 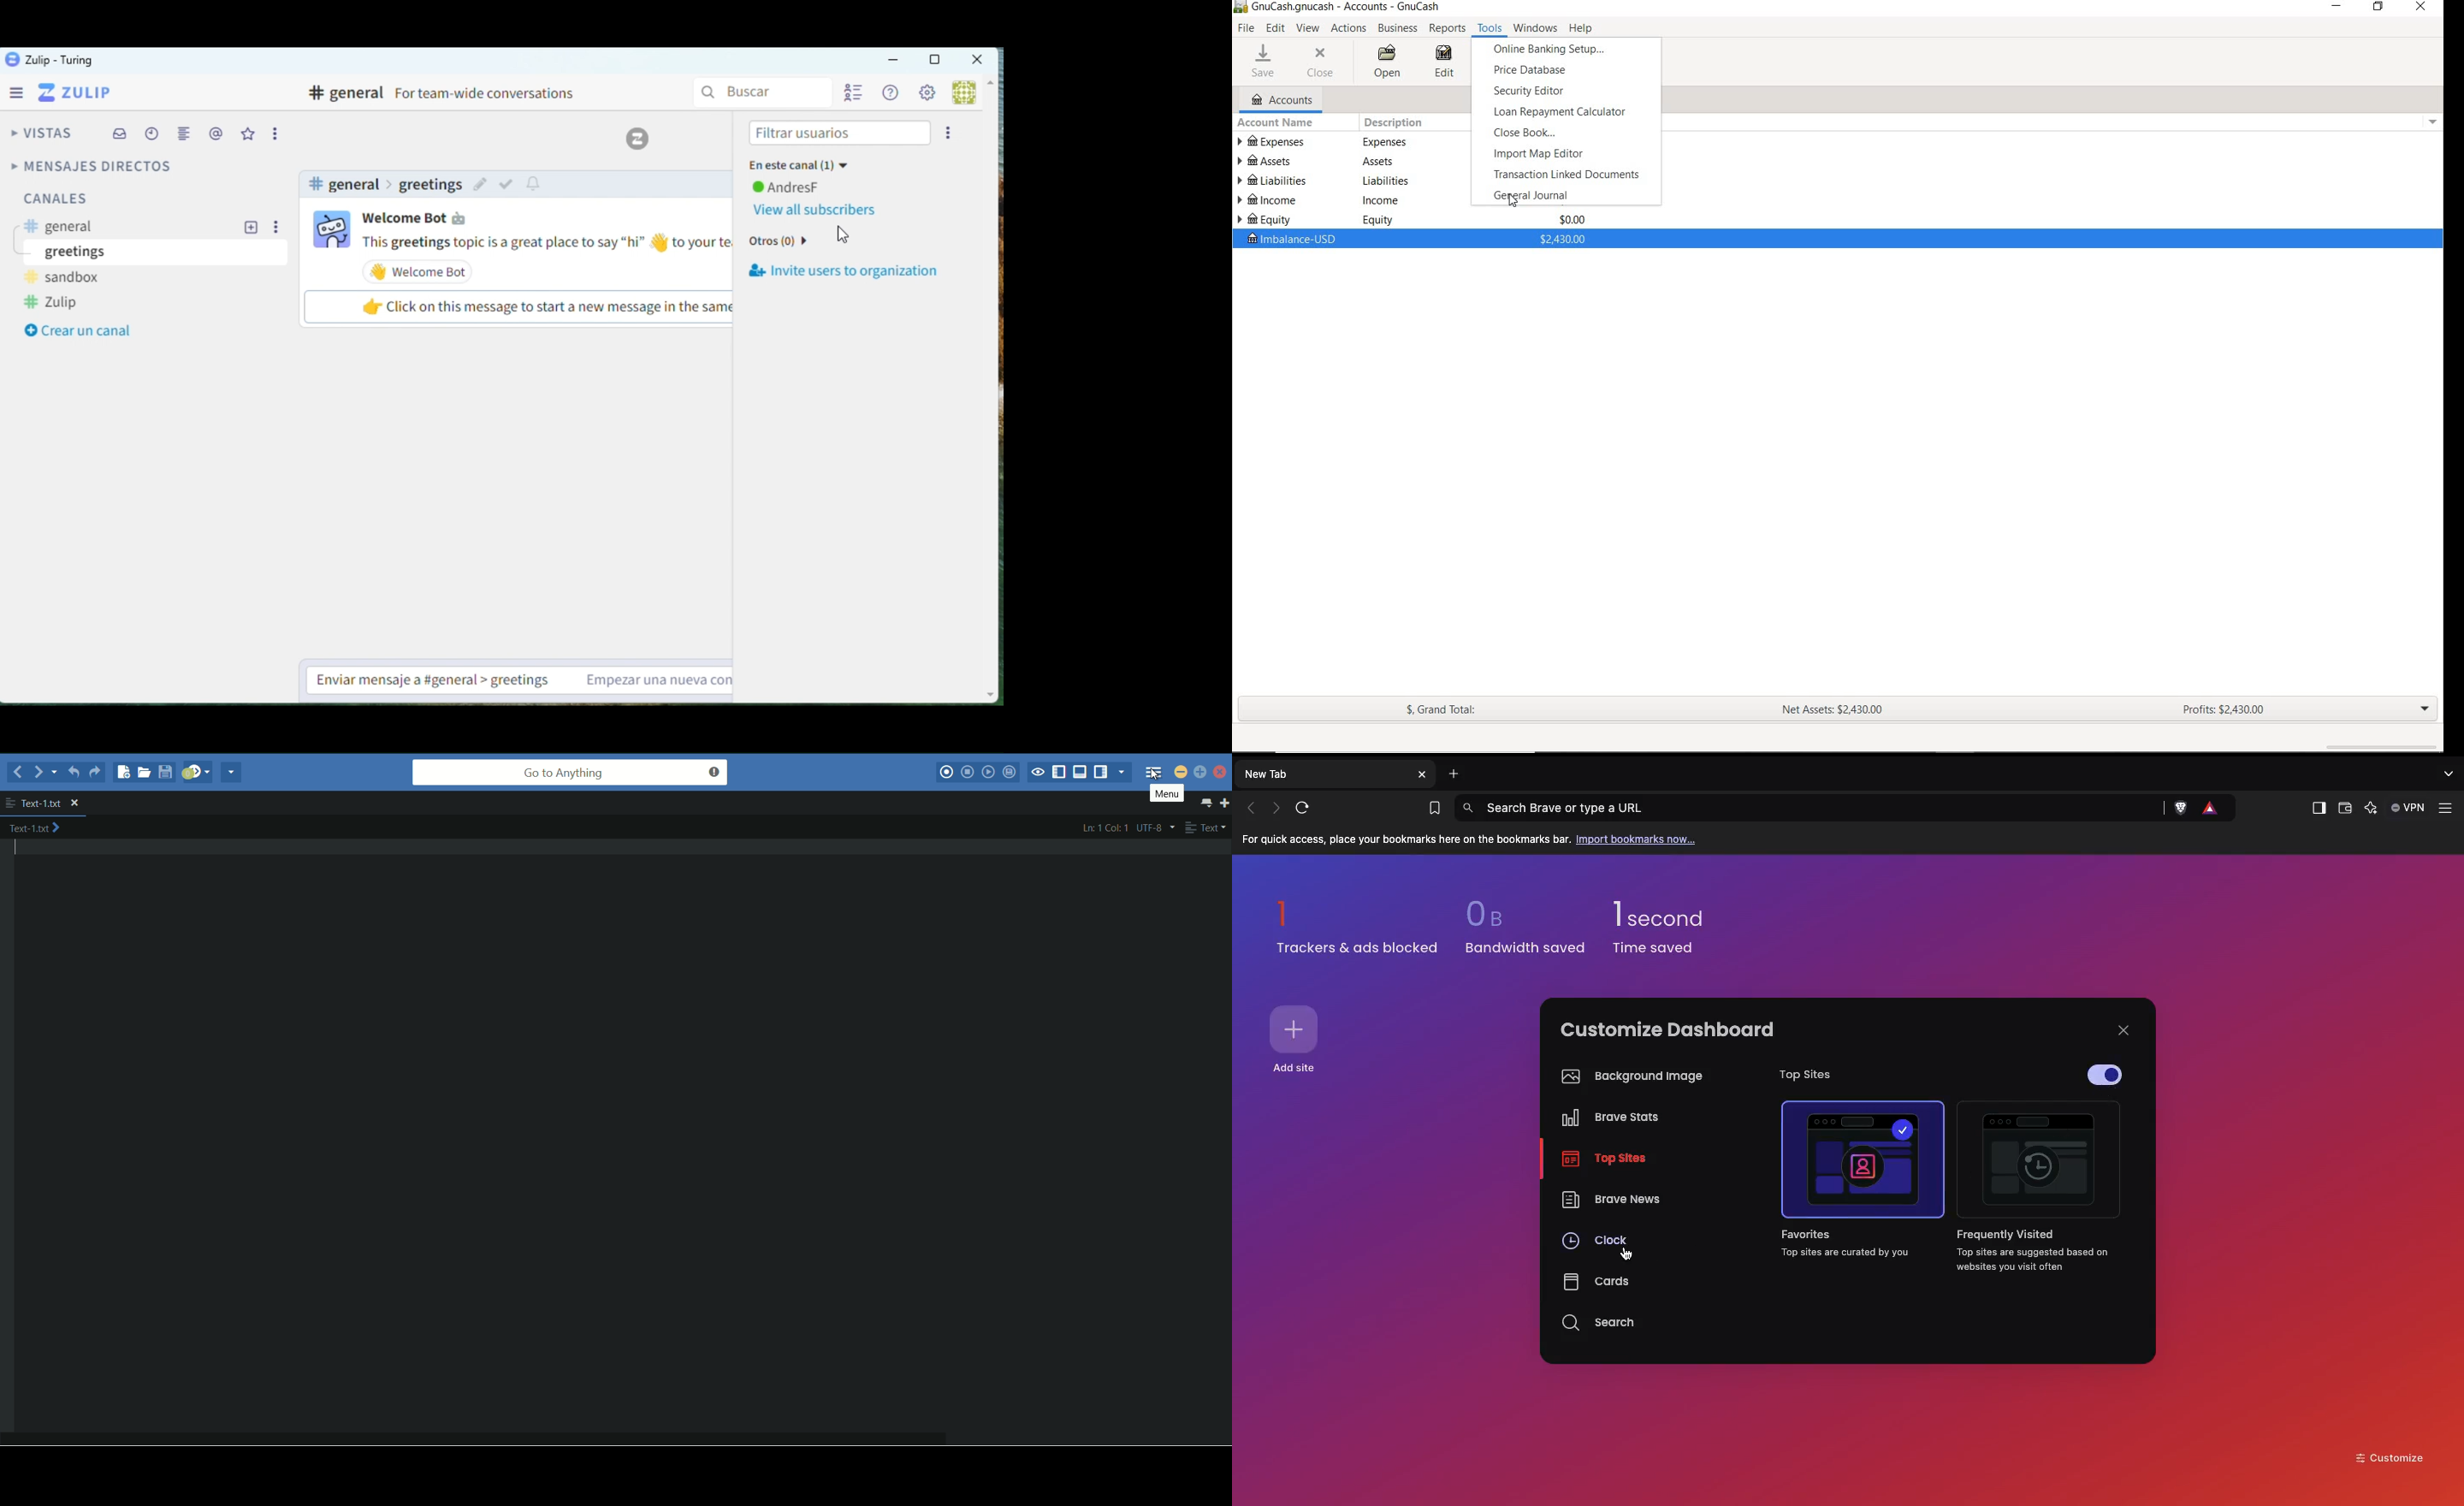 What do you see at coordinates (330, 229) in the screenshot?
I see `user profile` at bounding box center [330, 229].